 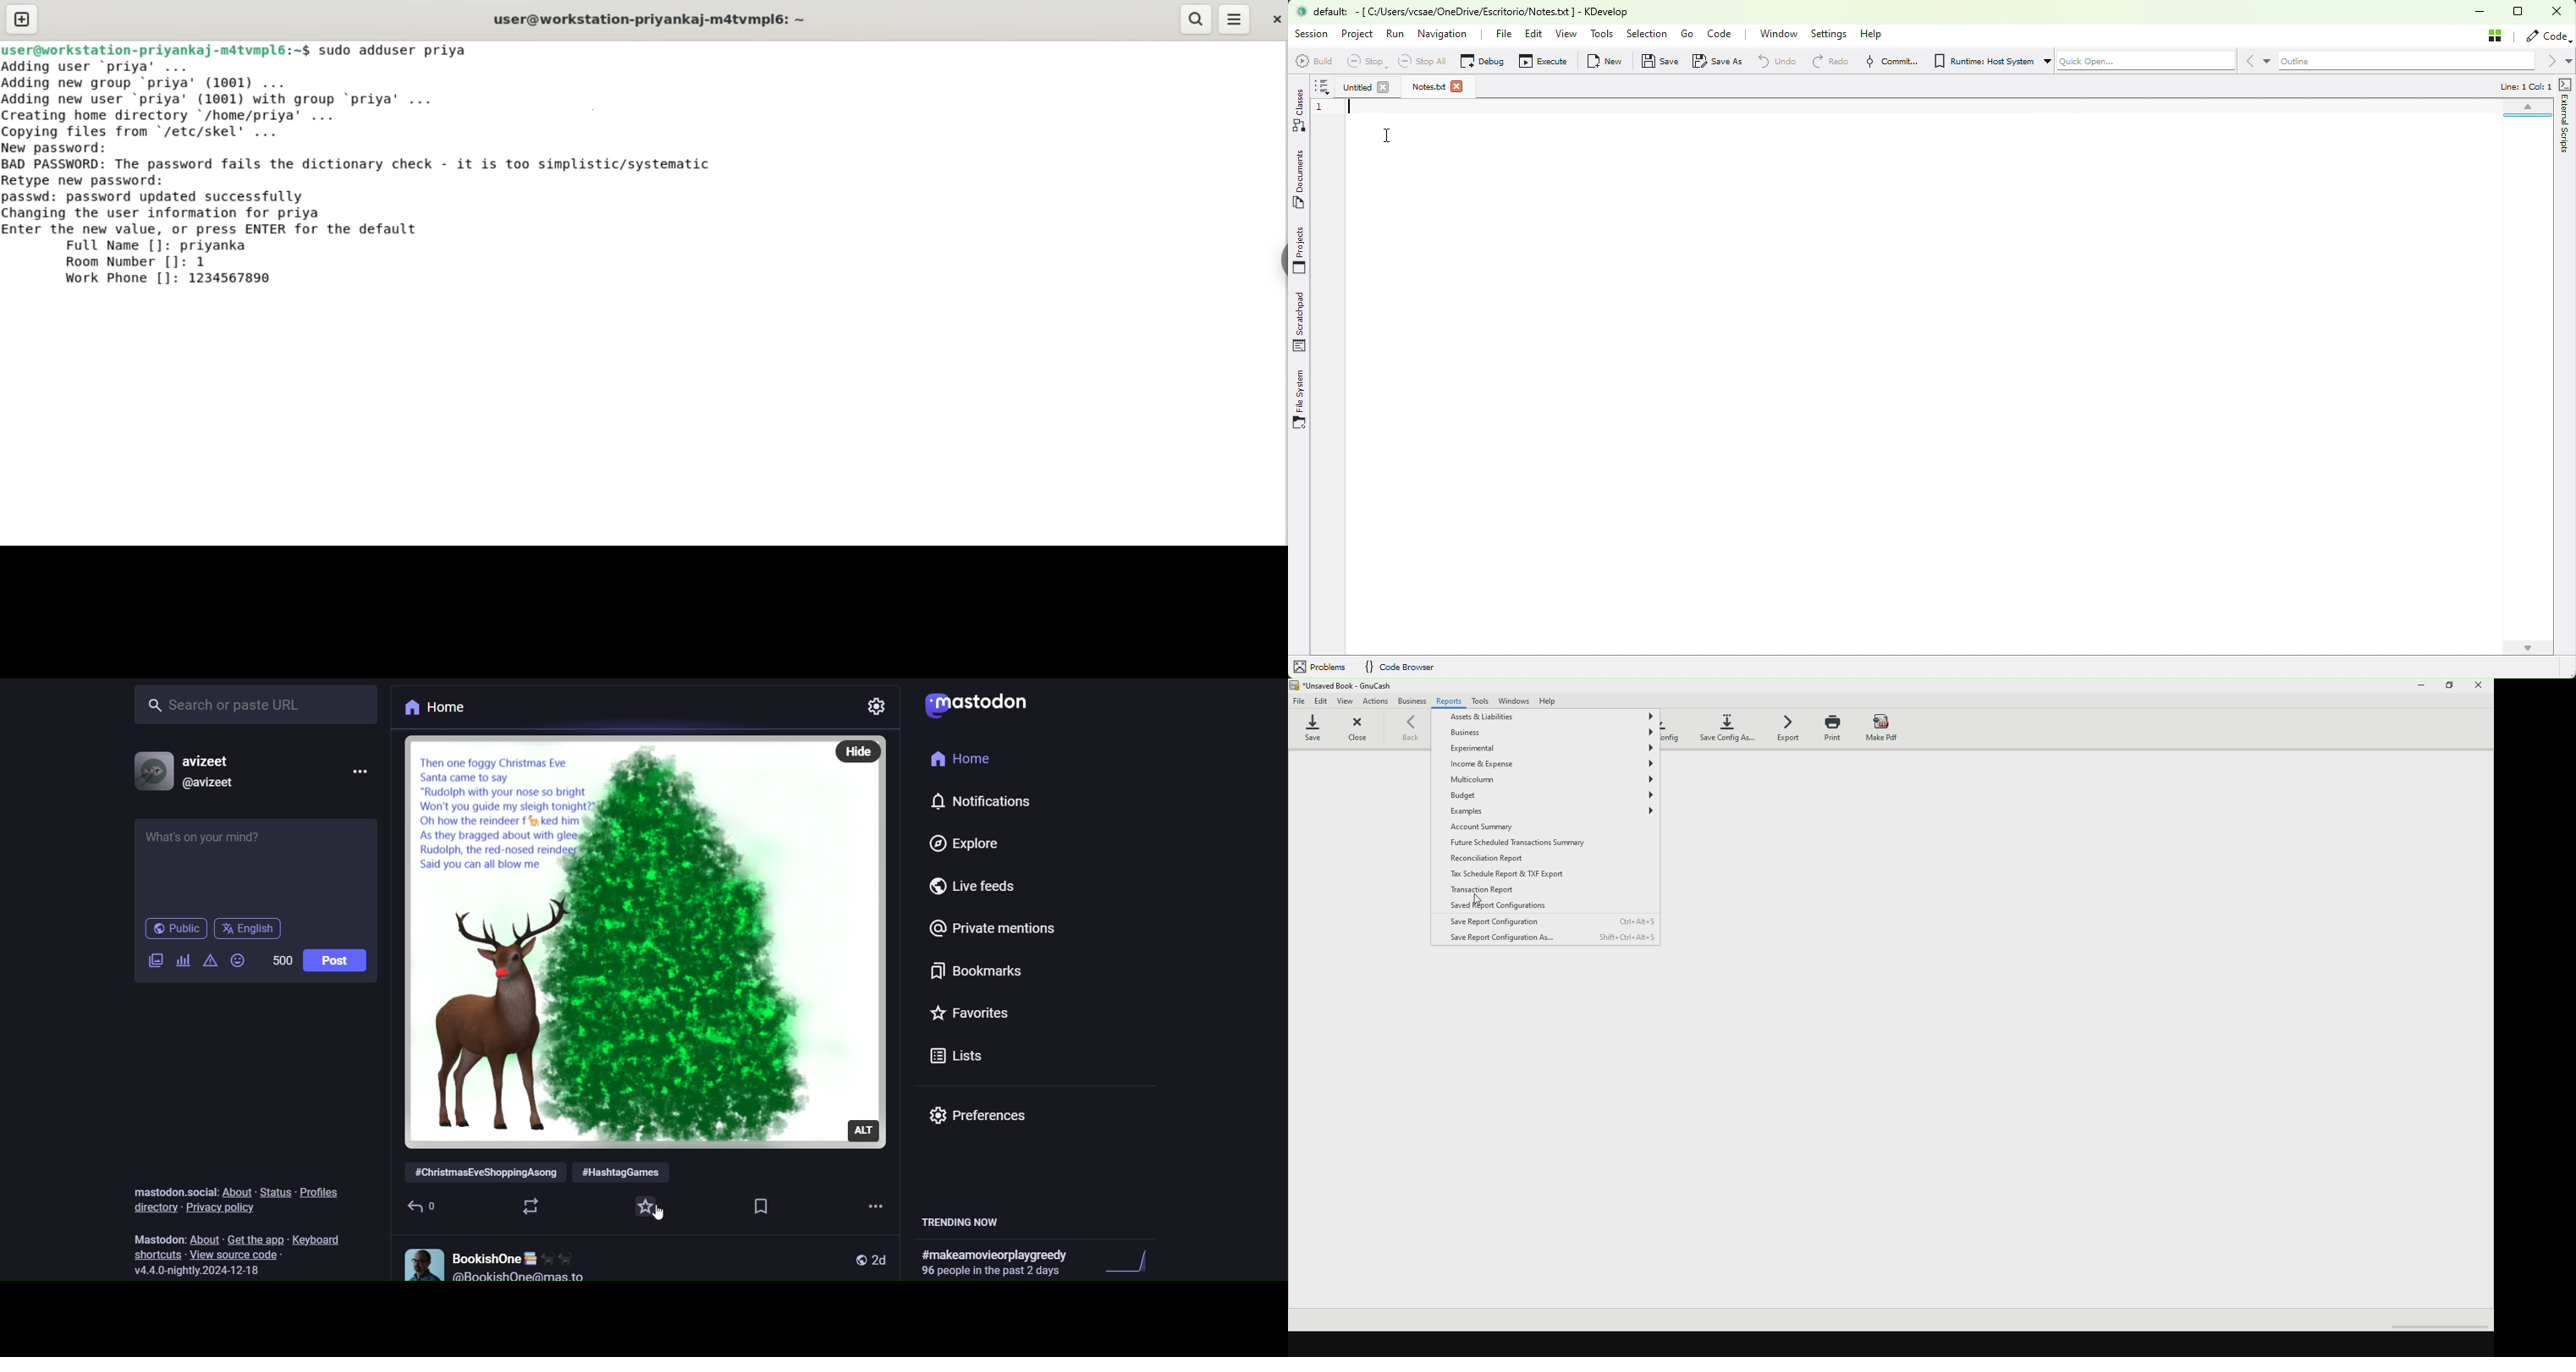 I want to click on file, so click(x=1300, y=703).